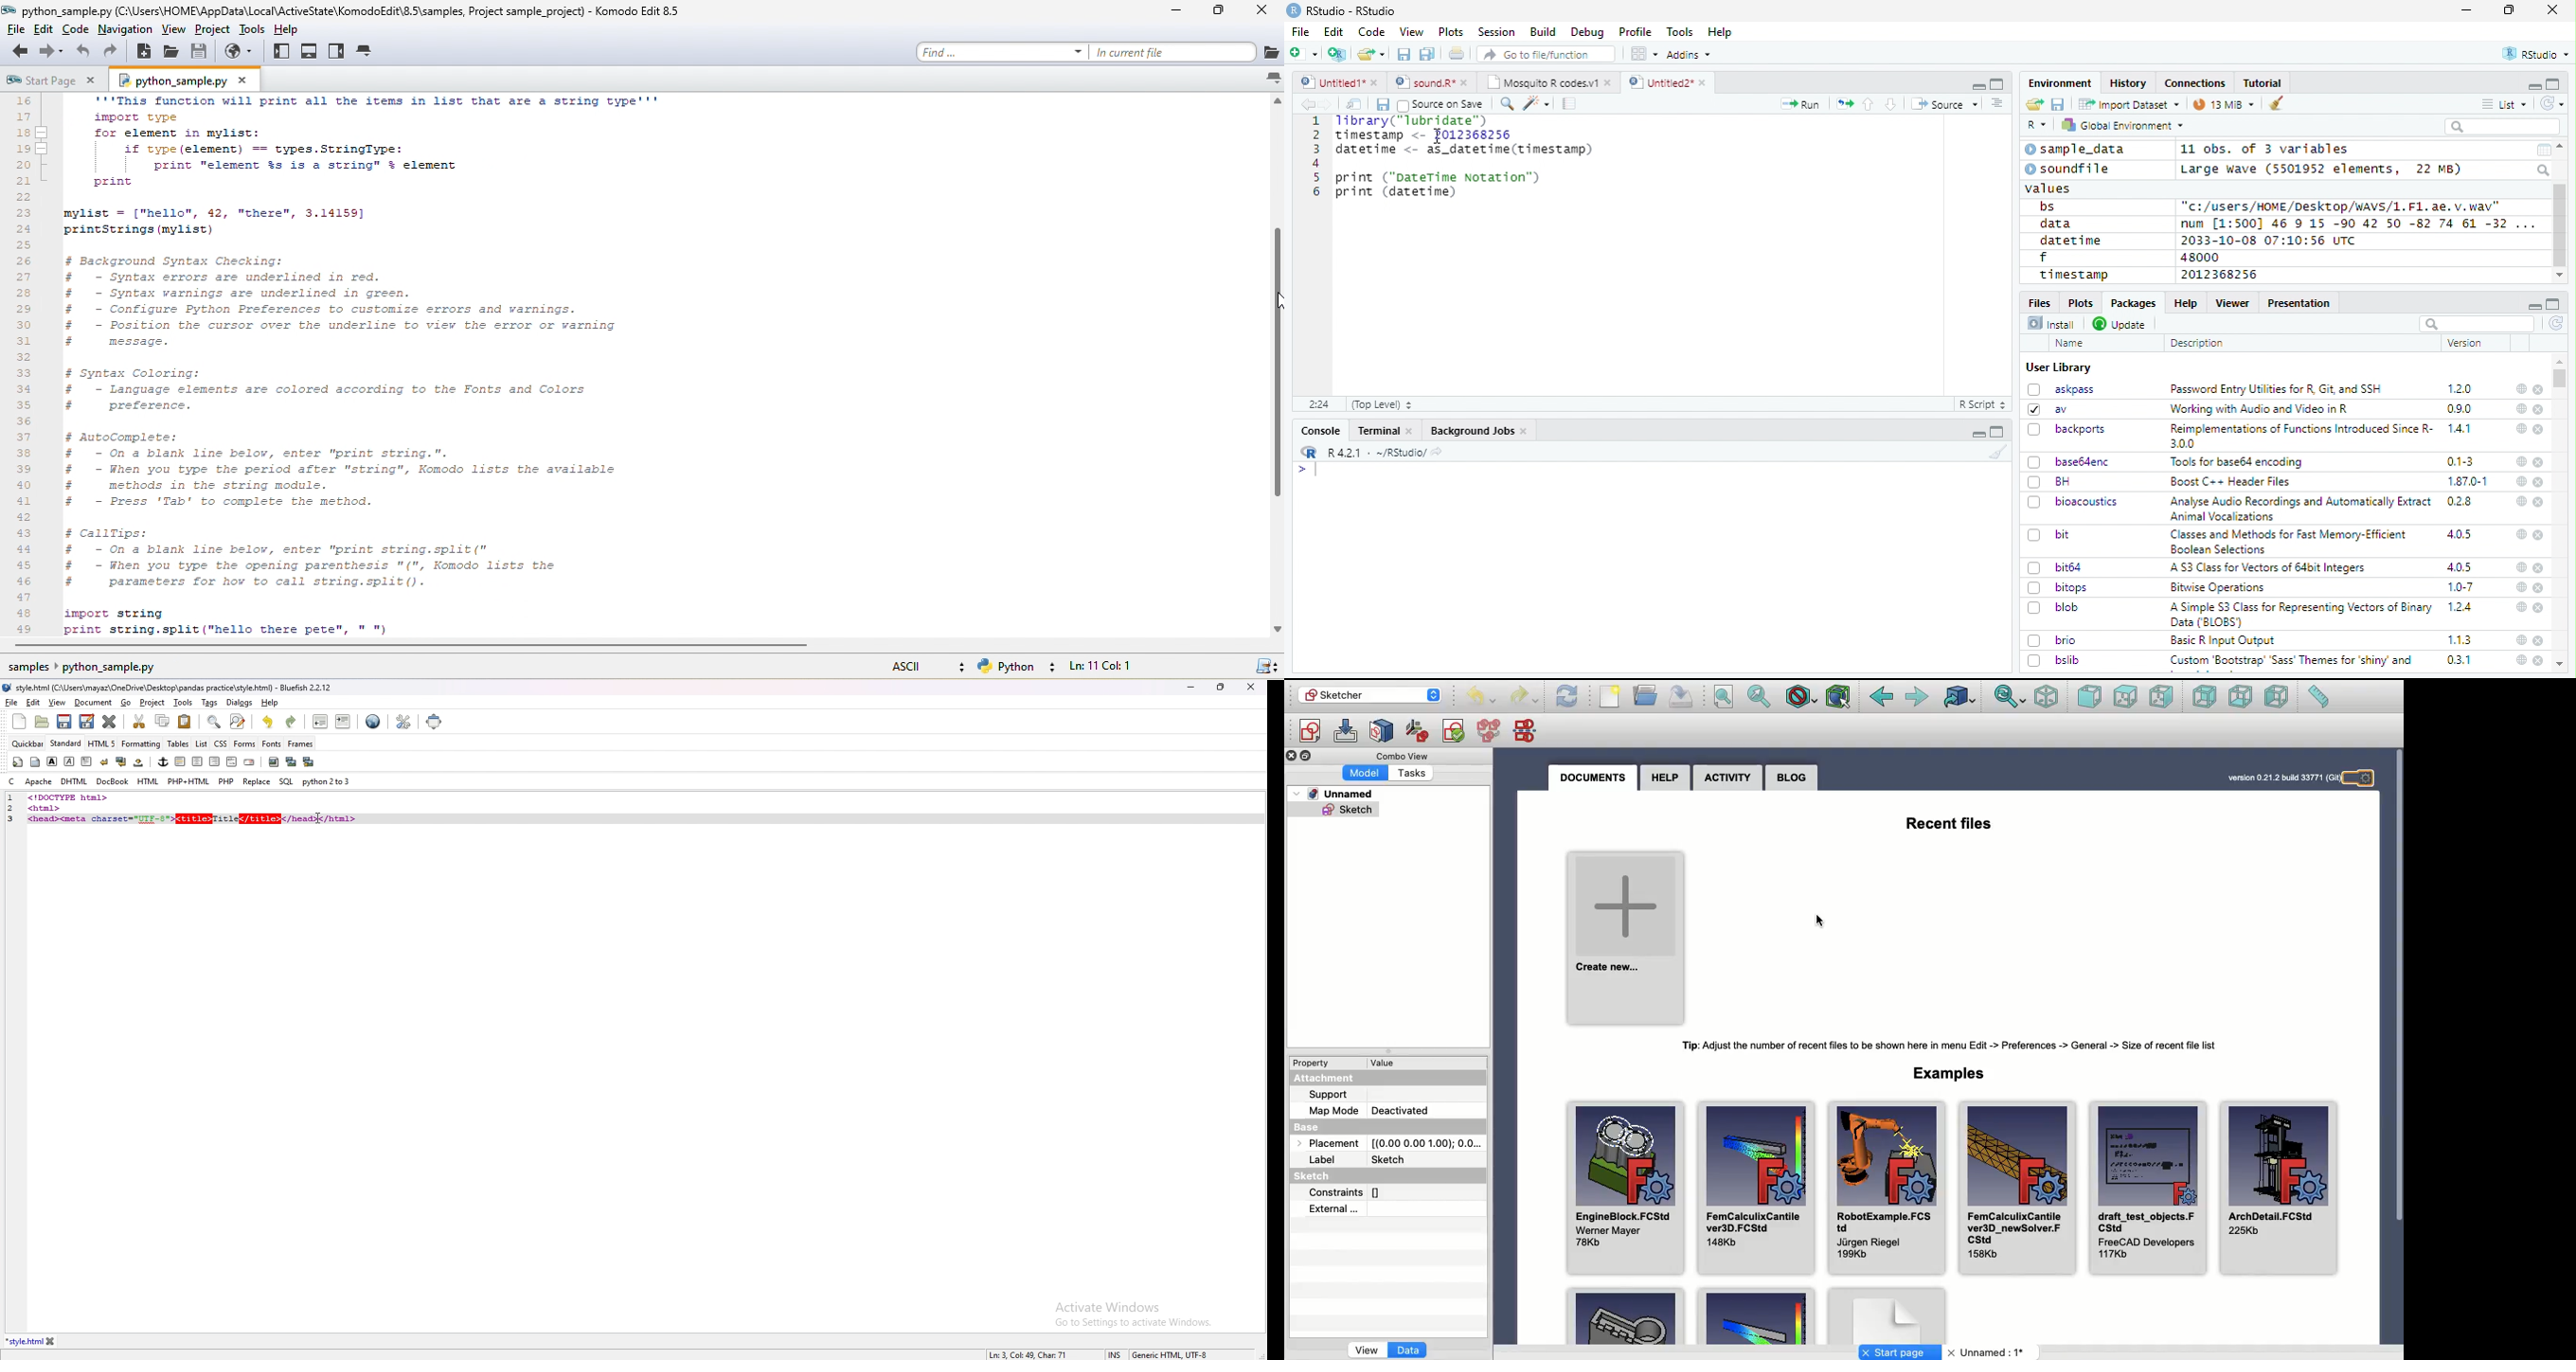 The image size is (2576, 1372). I want to click on Presentation, so click(2300, 304).